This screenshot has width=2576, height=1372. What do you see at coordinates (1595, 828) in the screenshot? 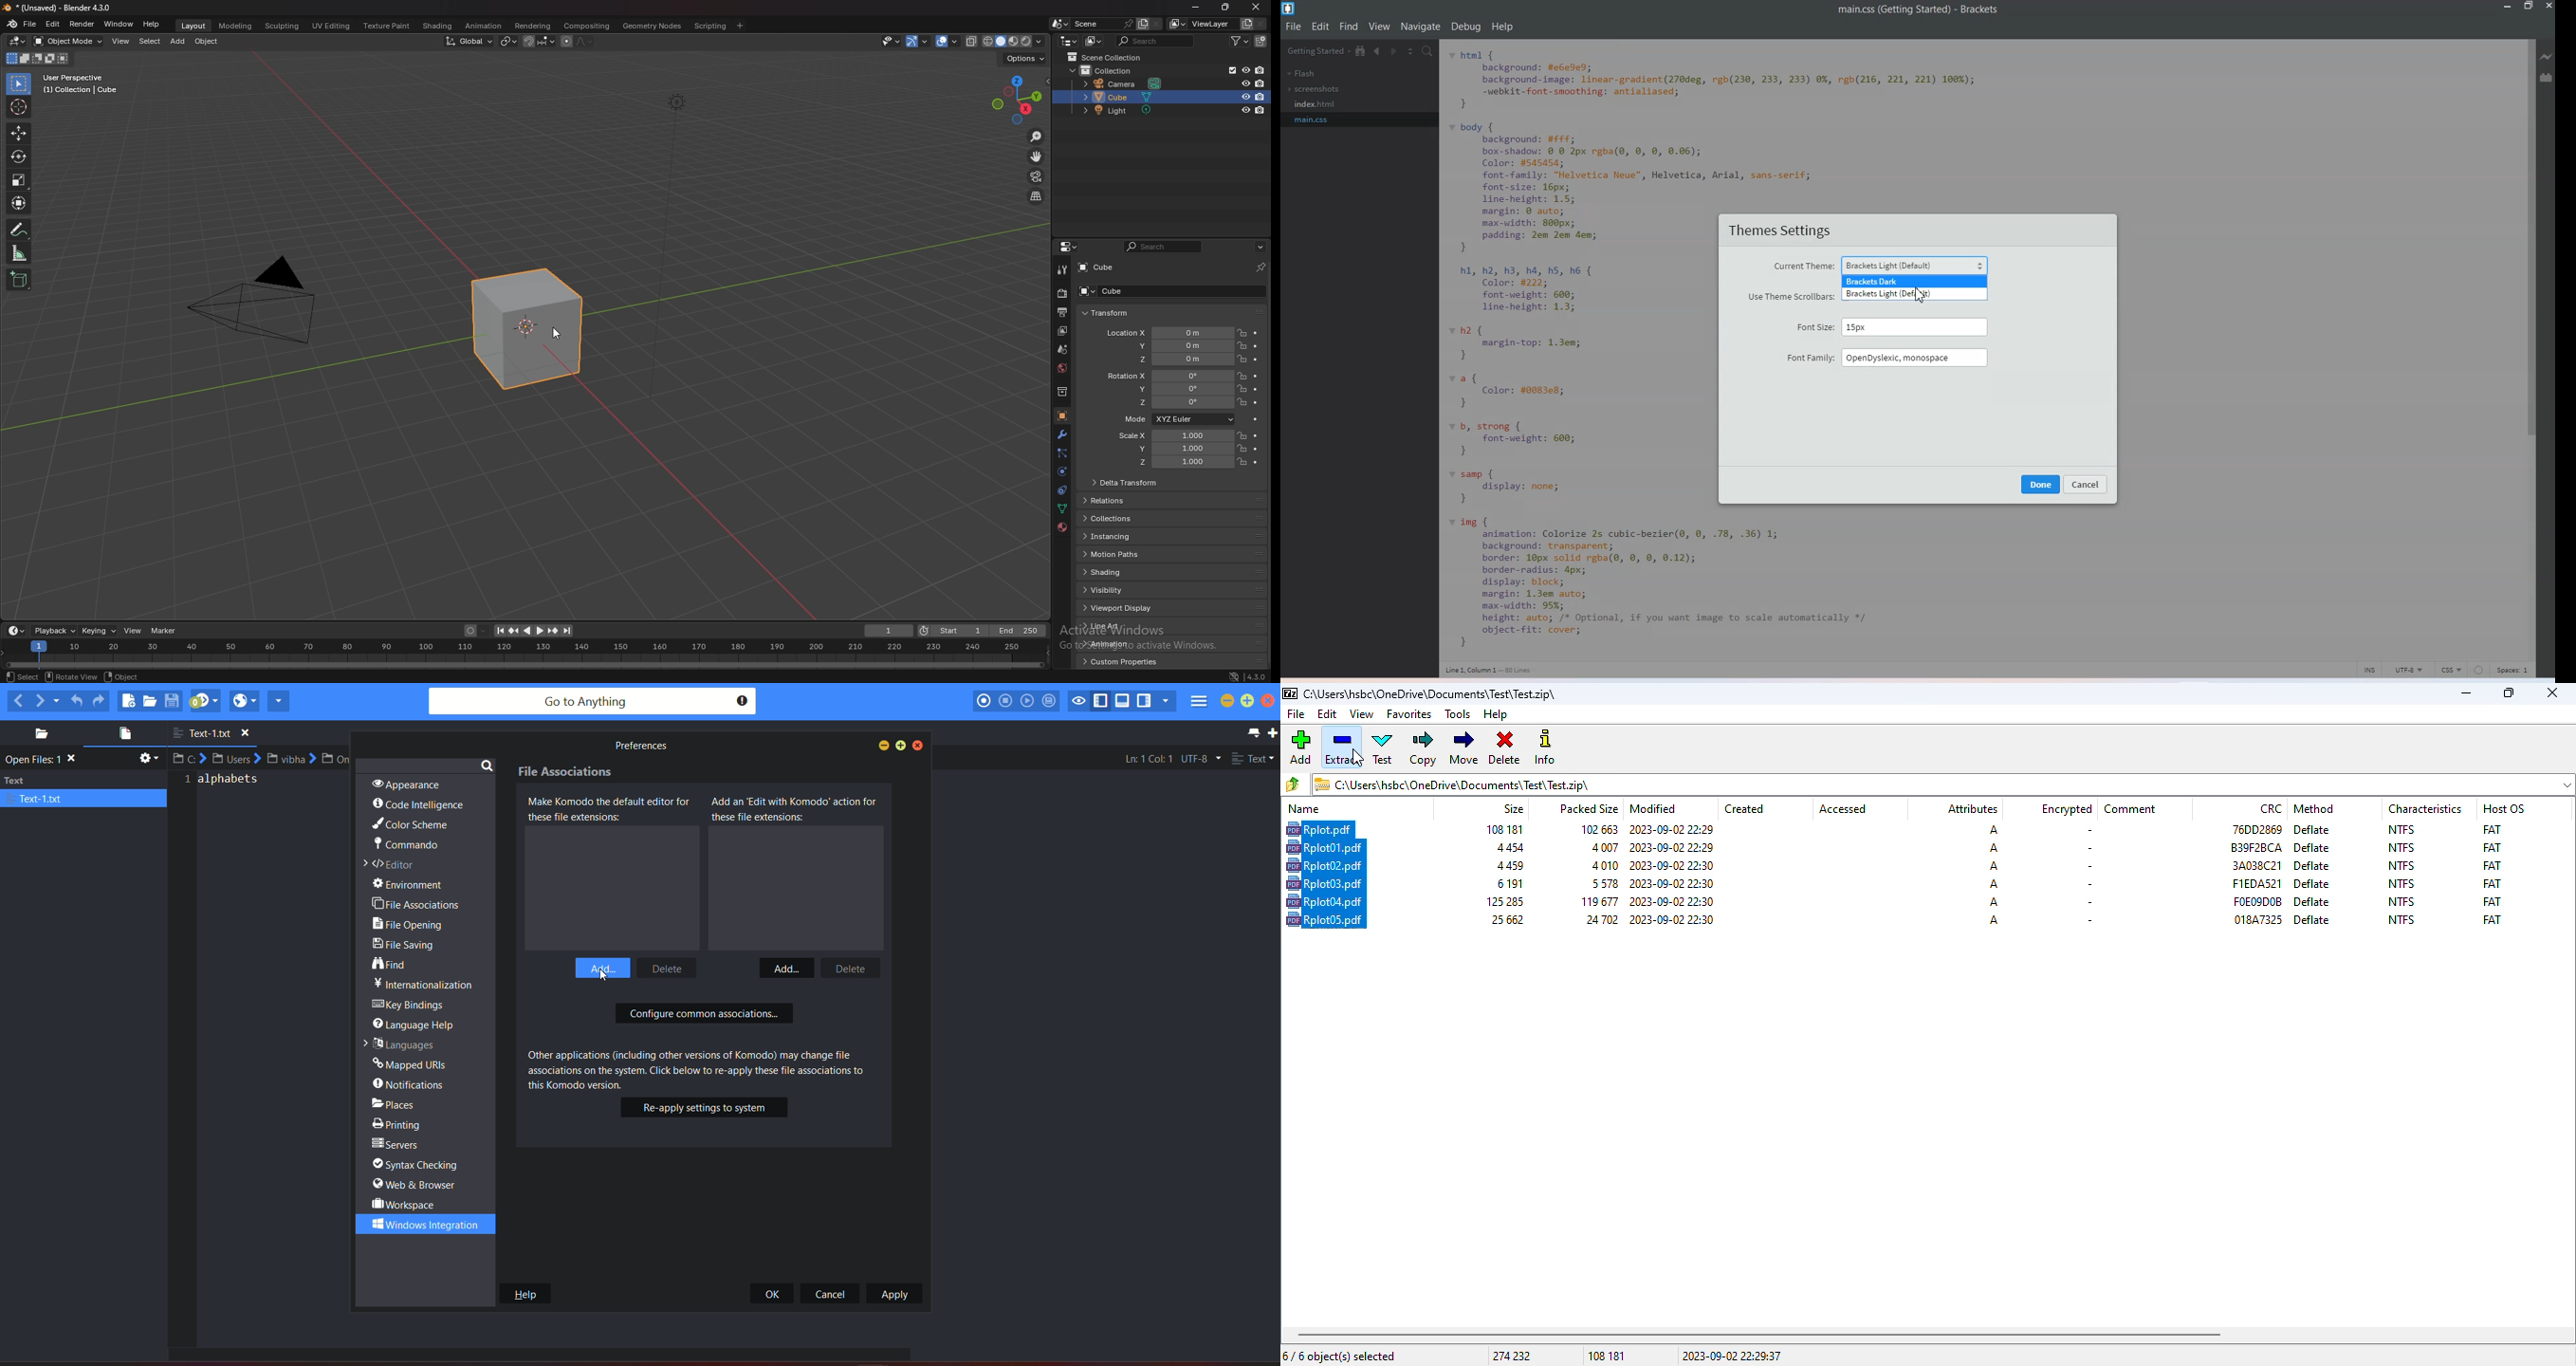
I see `packed size` at bounding box center [1595, 828].